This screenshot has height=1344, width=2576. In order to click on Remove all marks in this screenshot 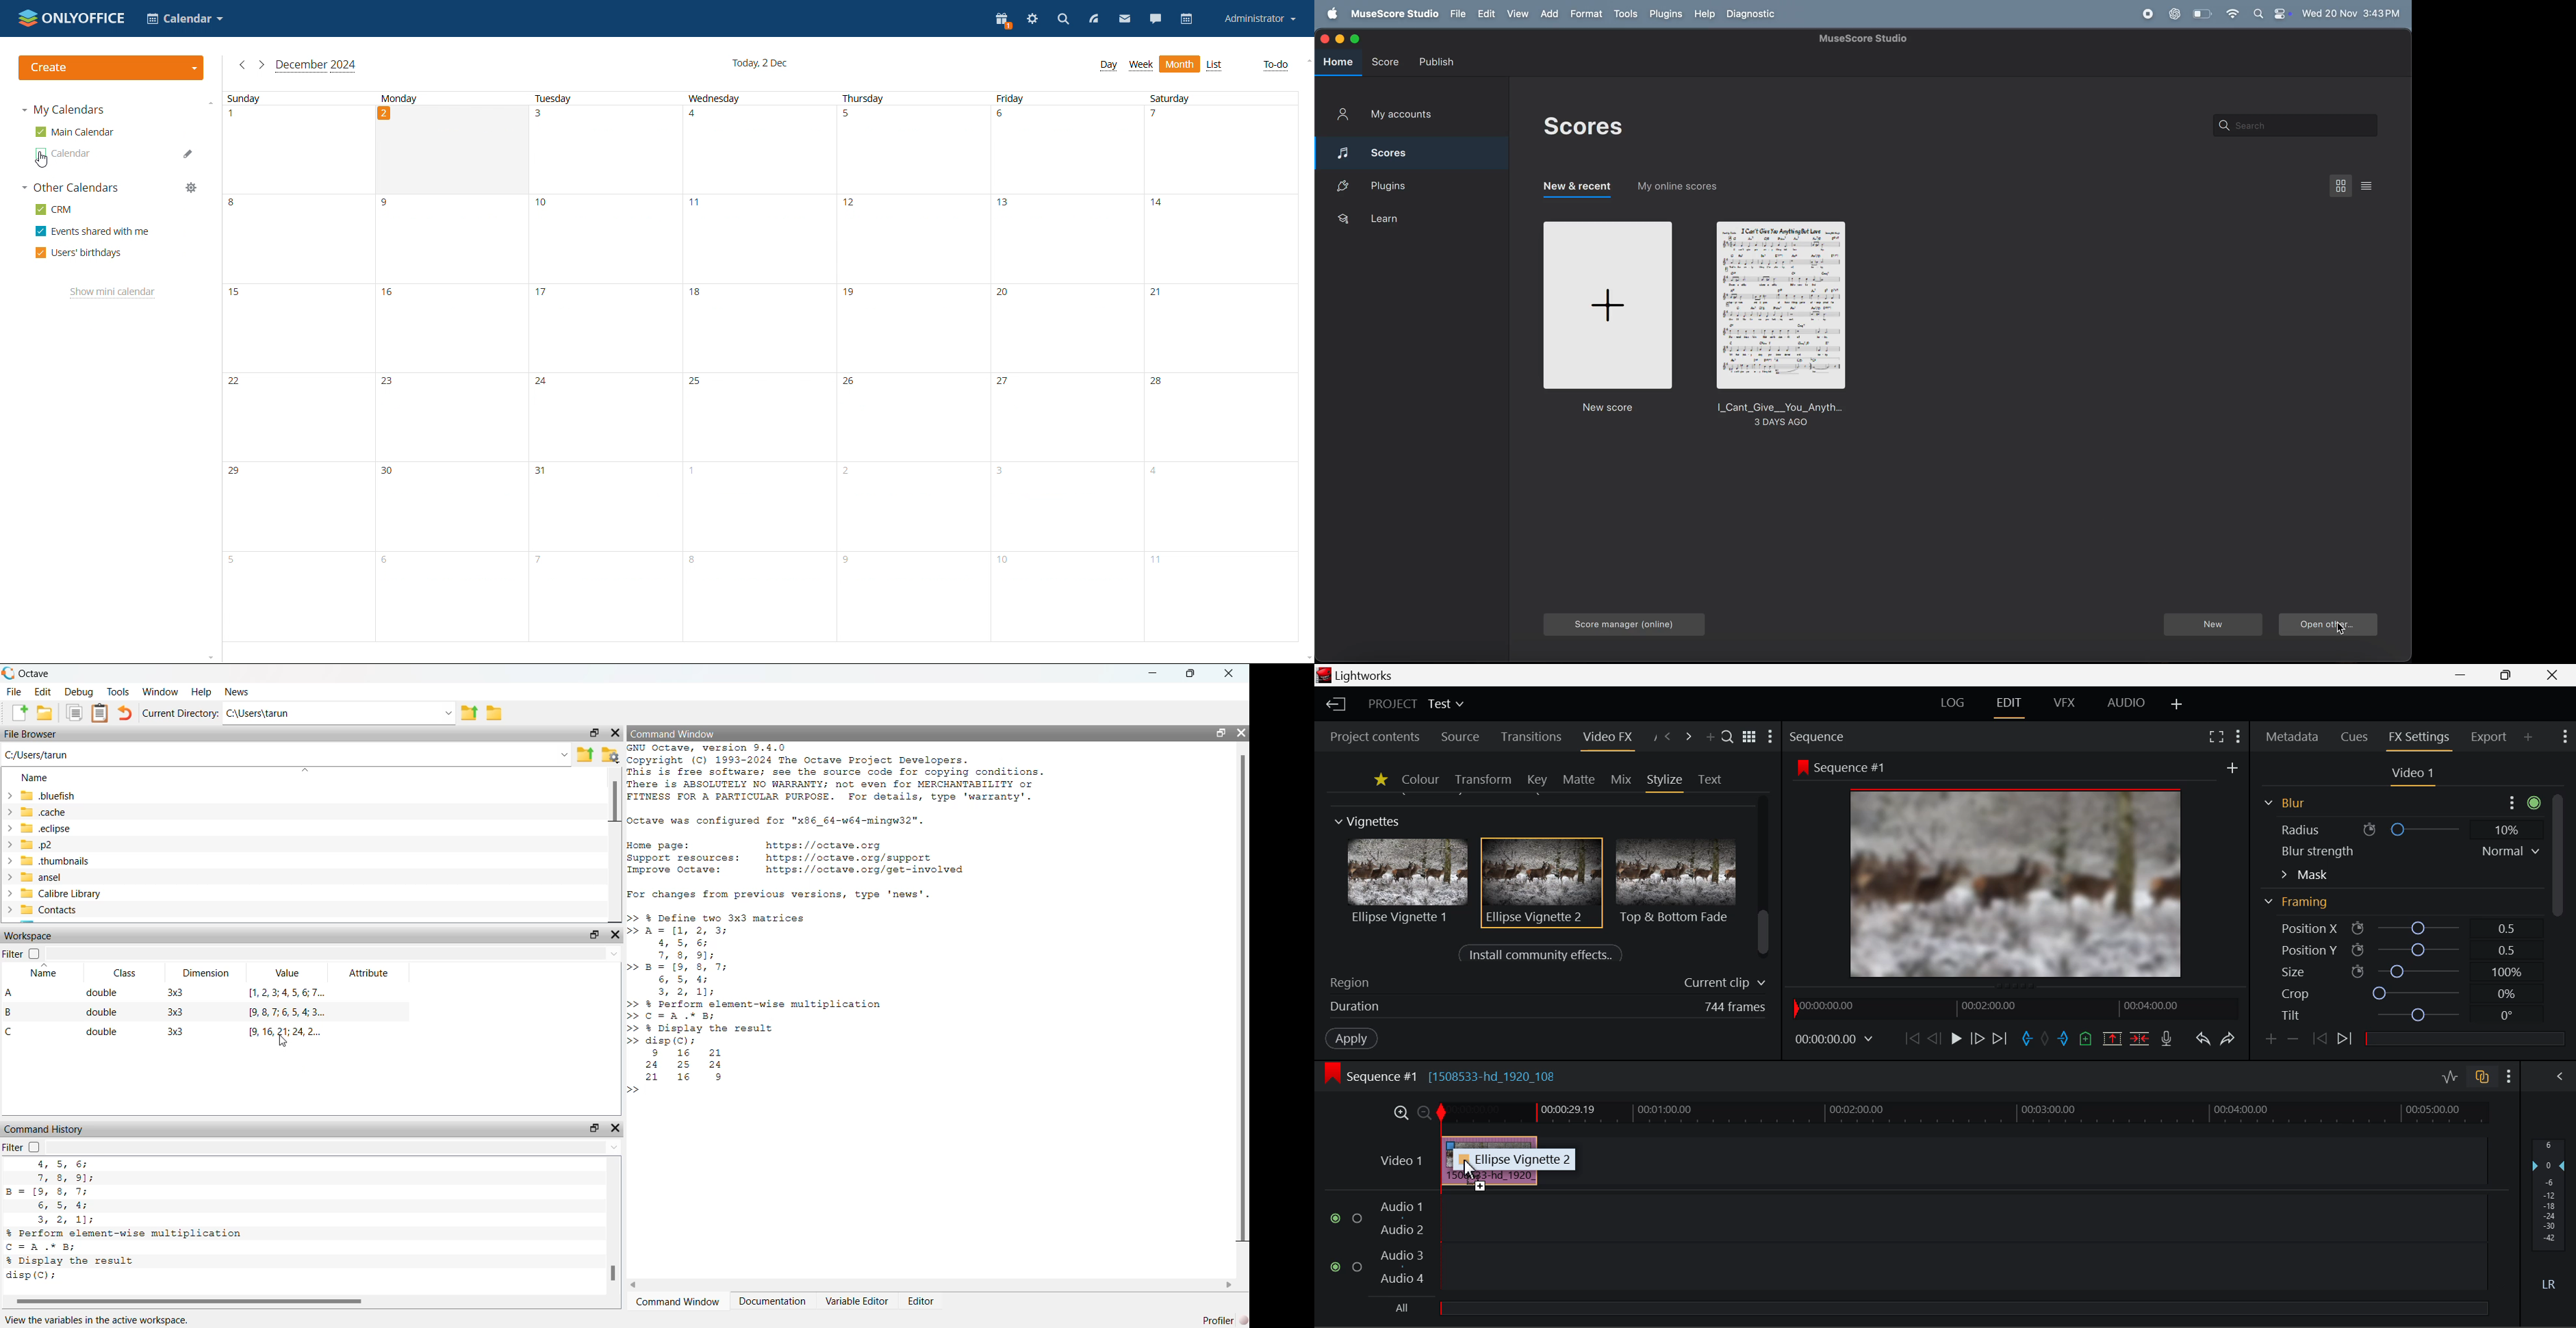, I will do `click(2045, 1037)`.